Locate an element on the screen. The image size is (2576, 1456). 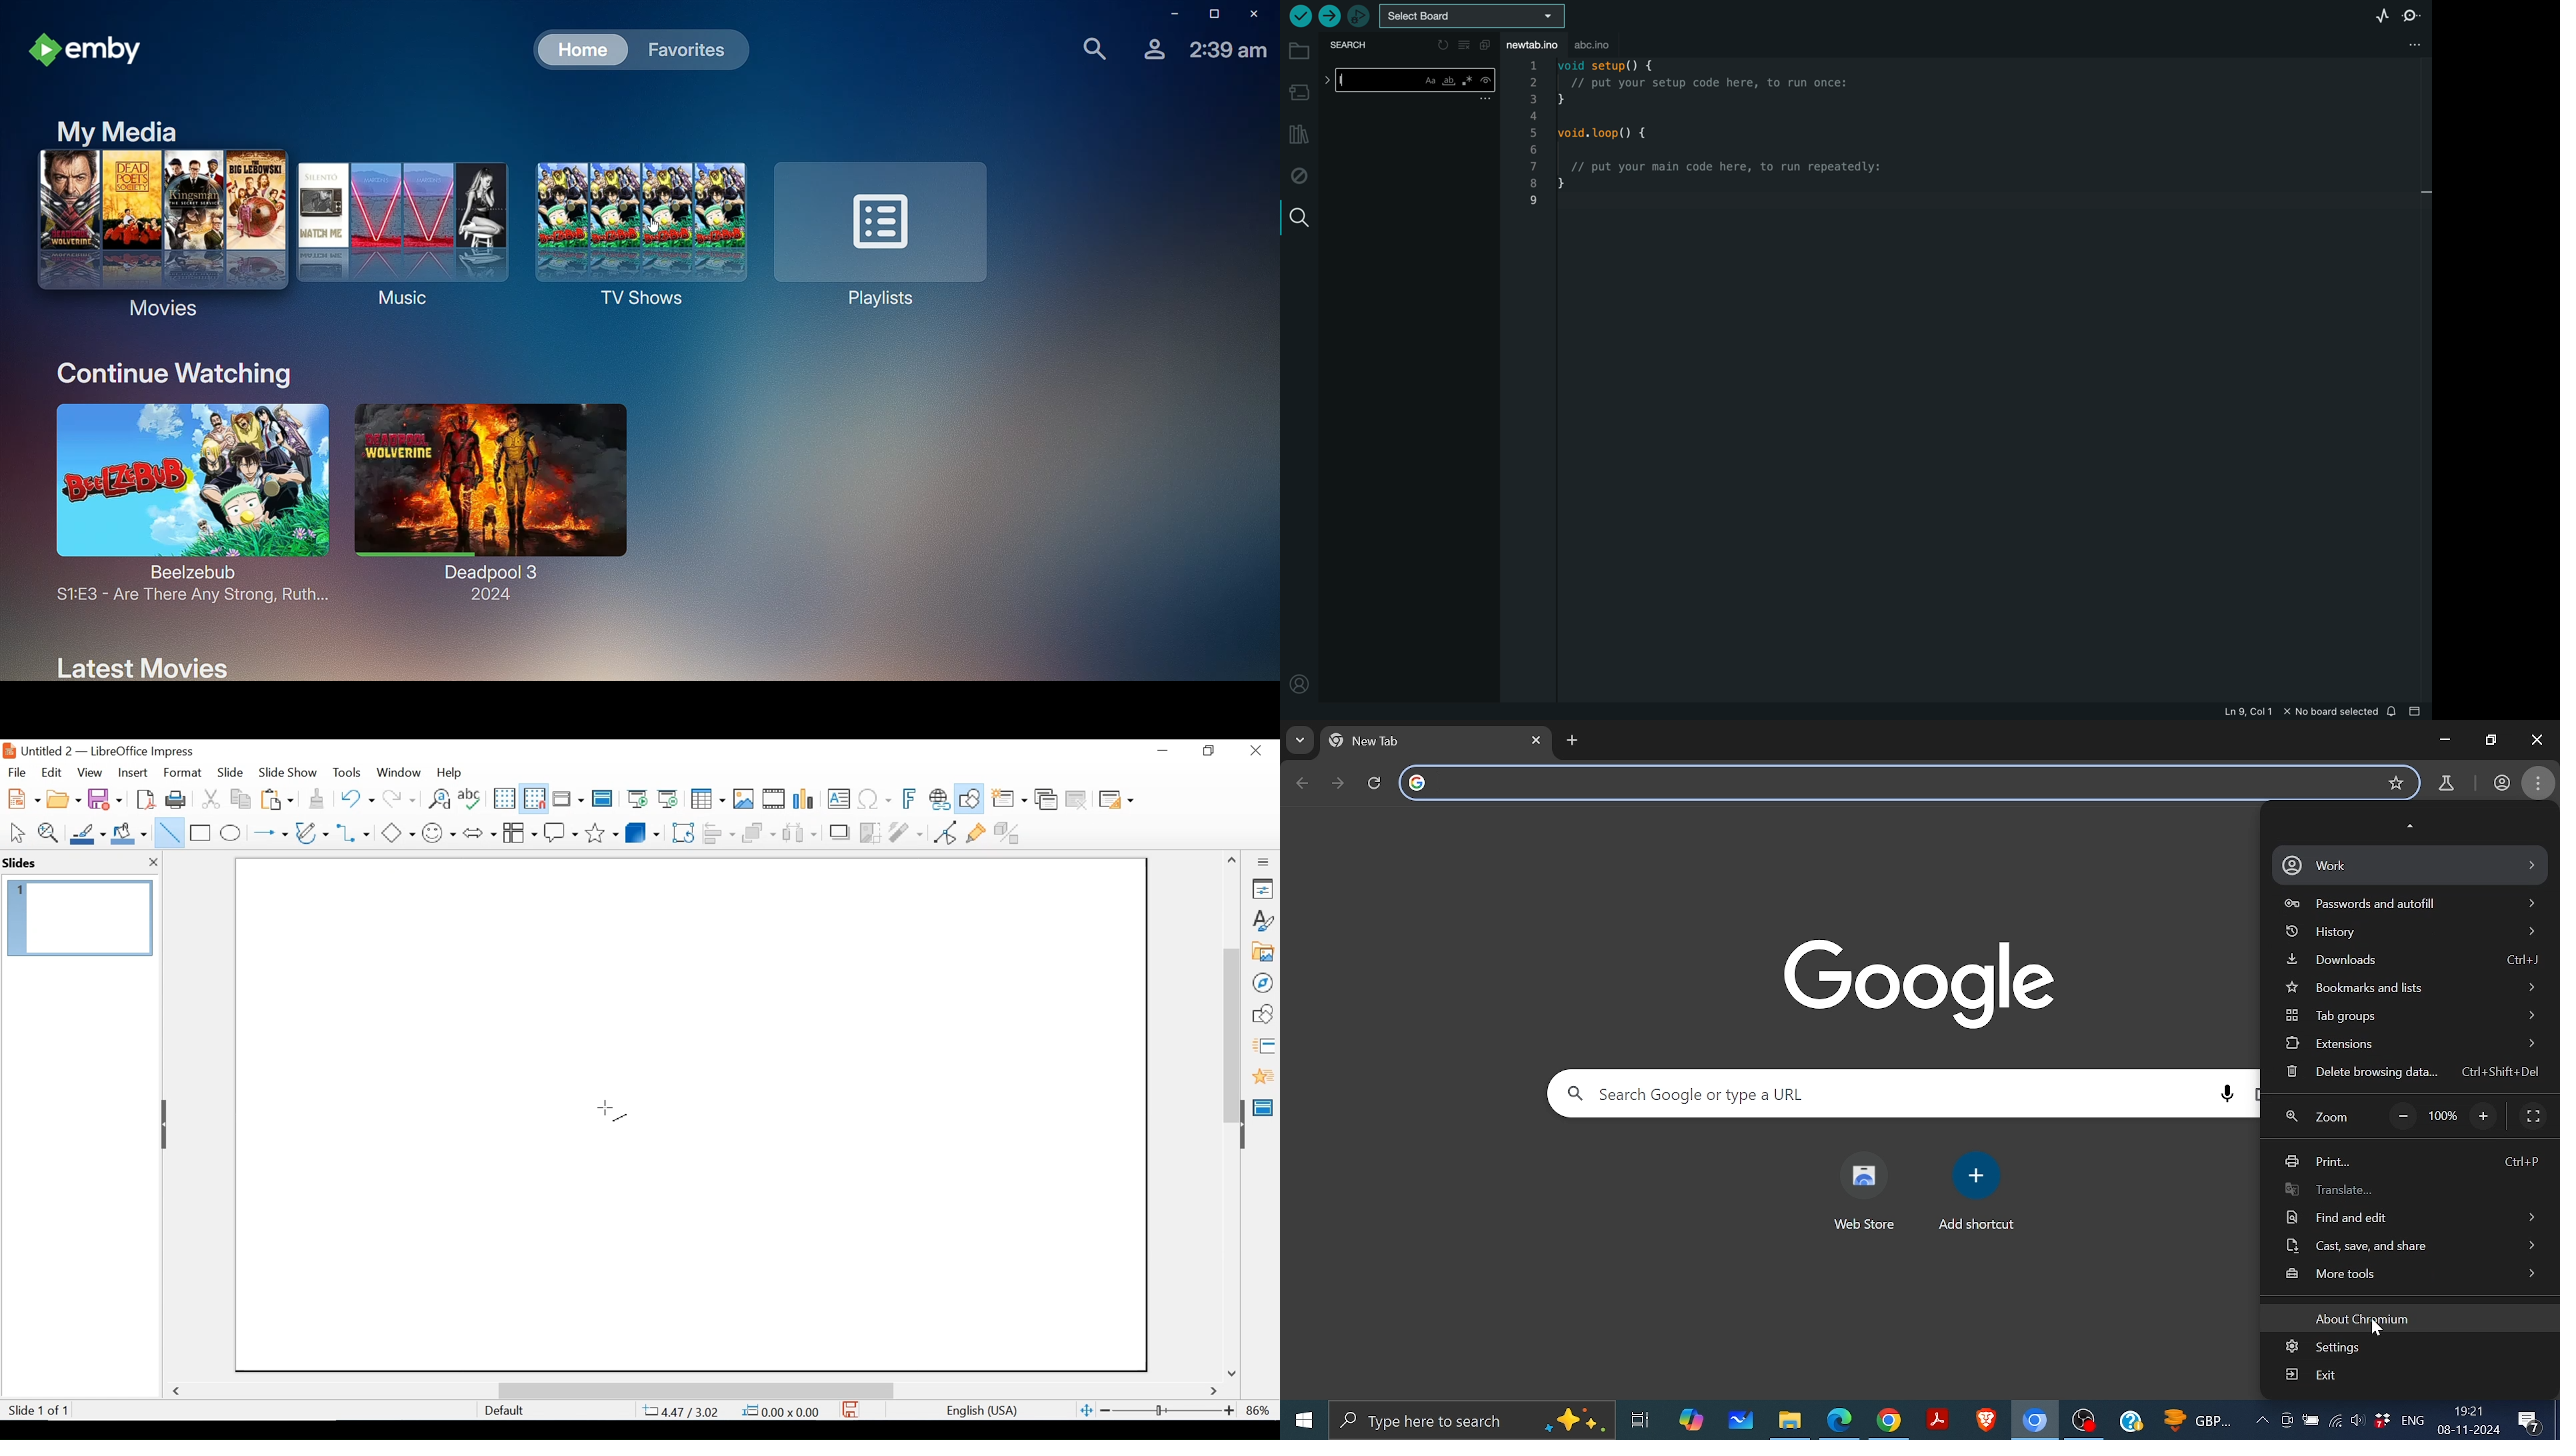
English(USA) is located at coordinates (978, 1411).